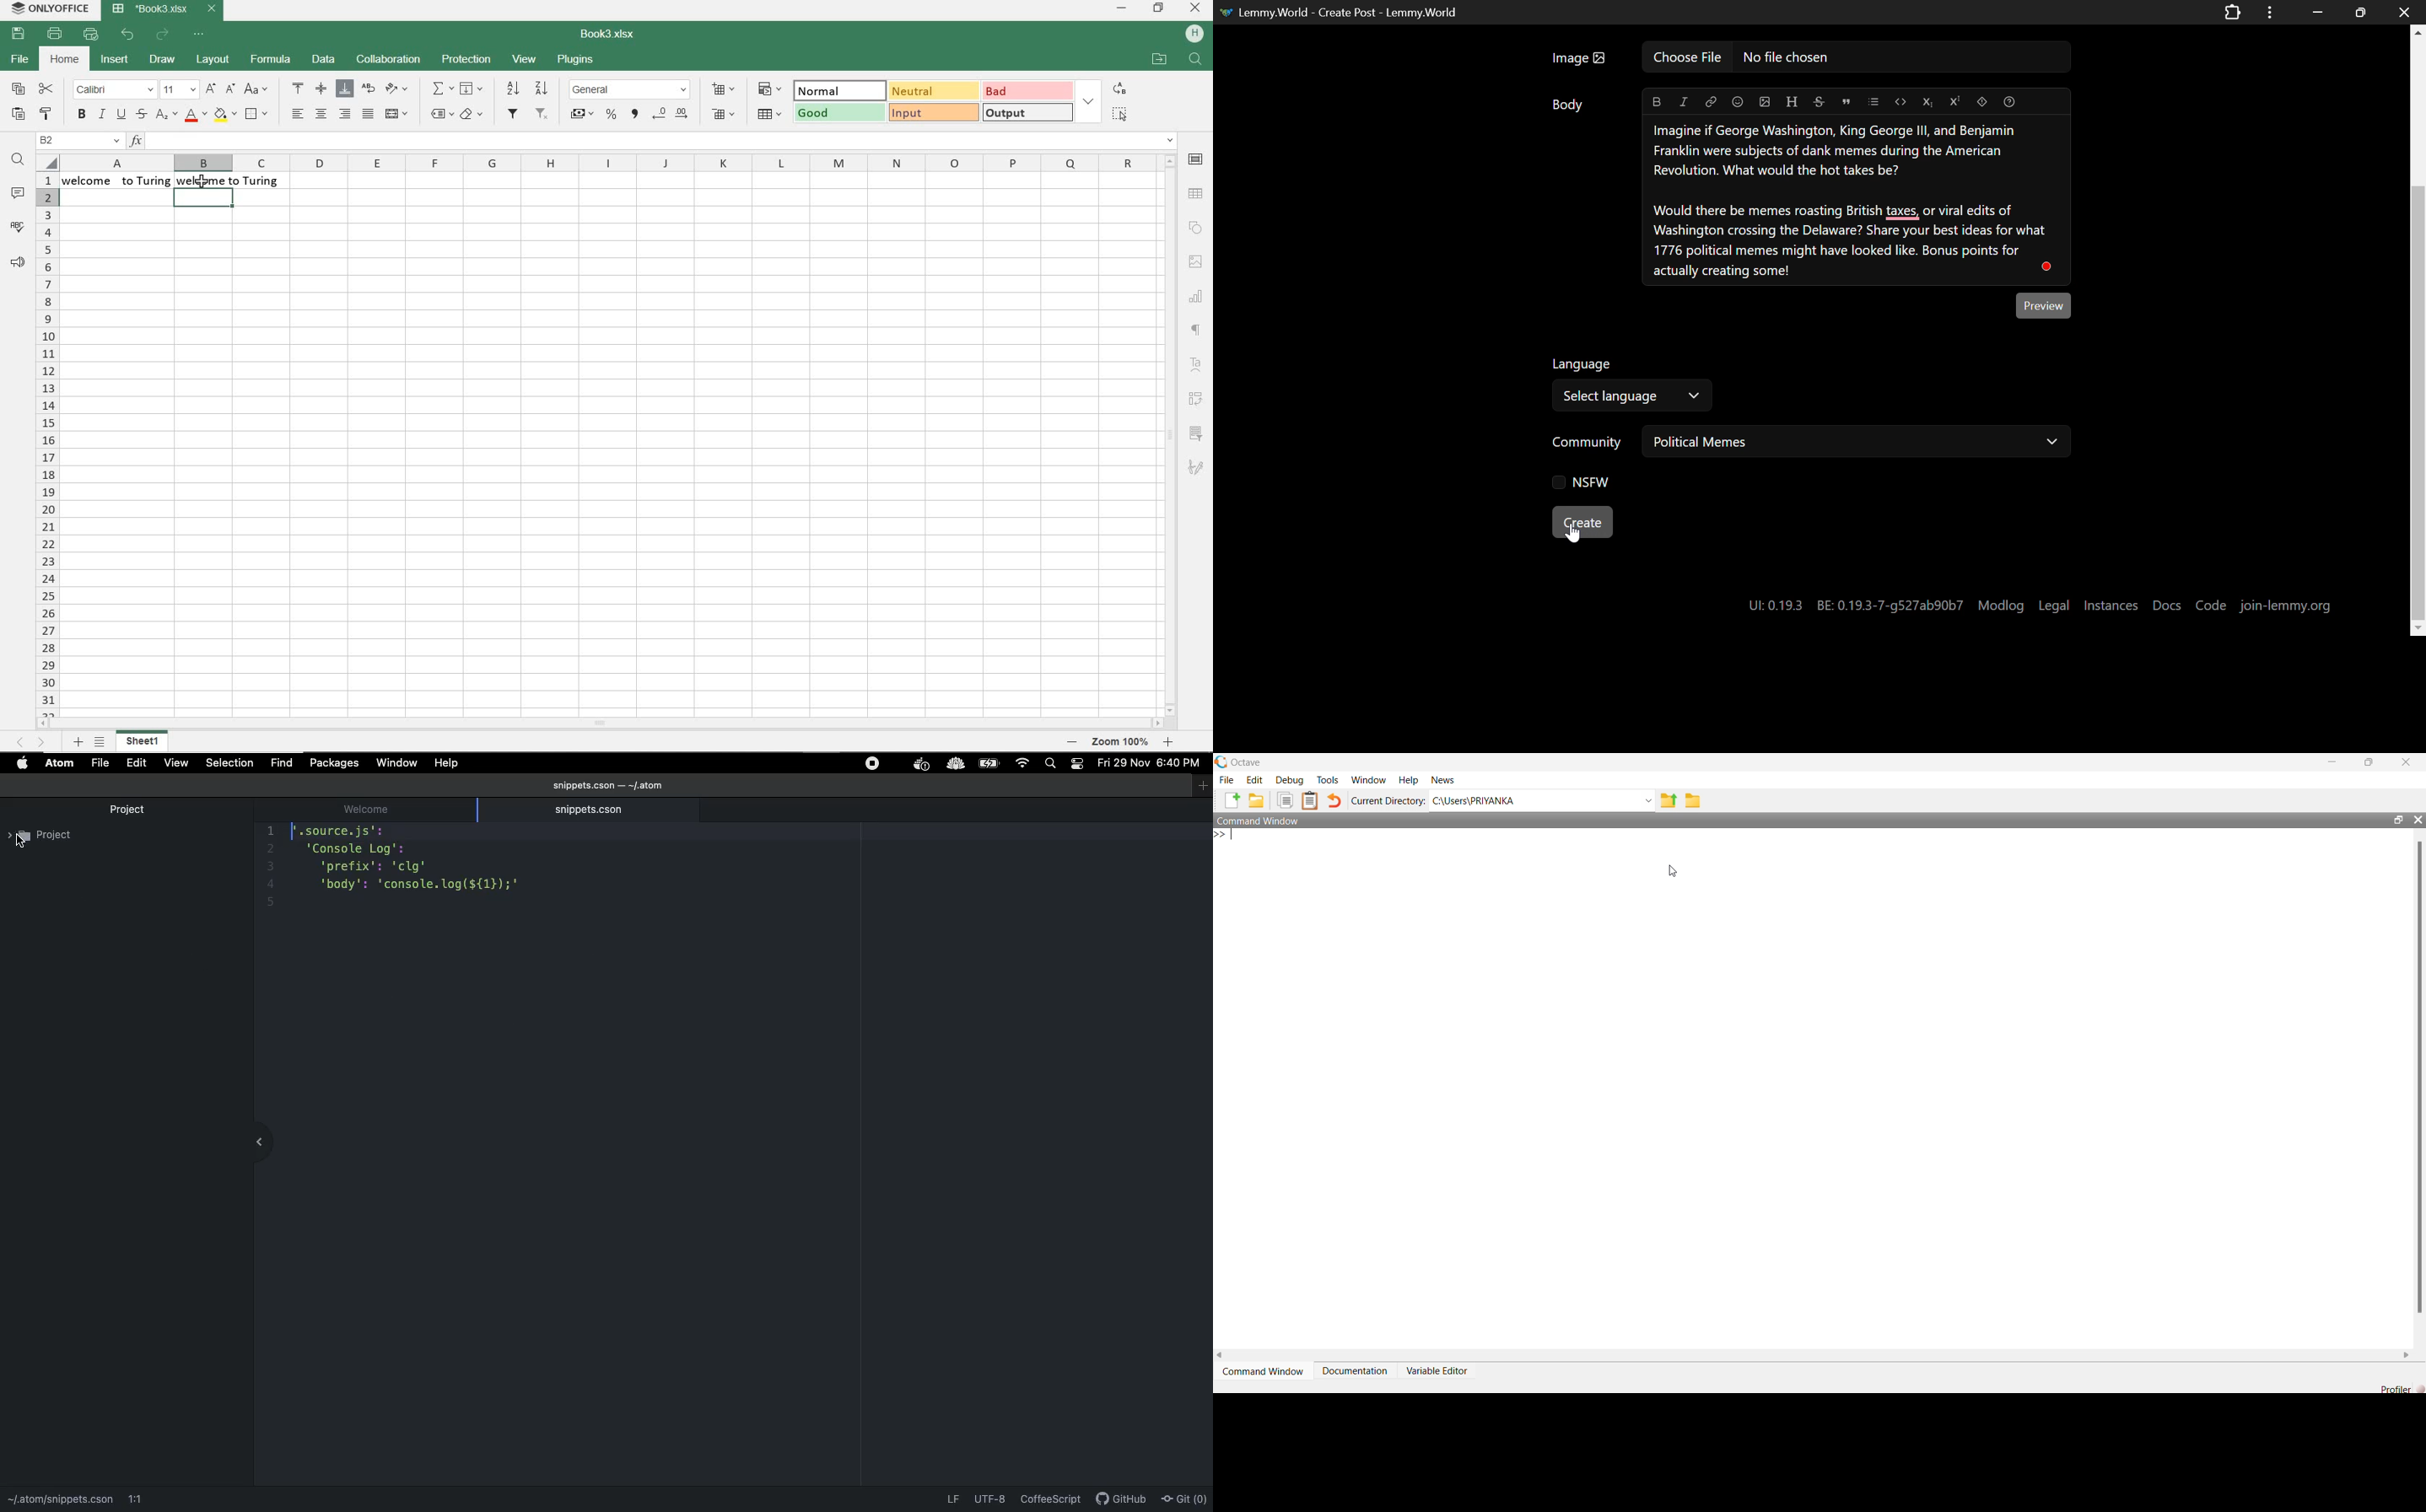  Describe the element at coordinates (440, 115) in the screenshot. I see `named ranges` at that location.